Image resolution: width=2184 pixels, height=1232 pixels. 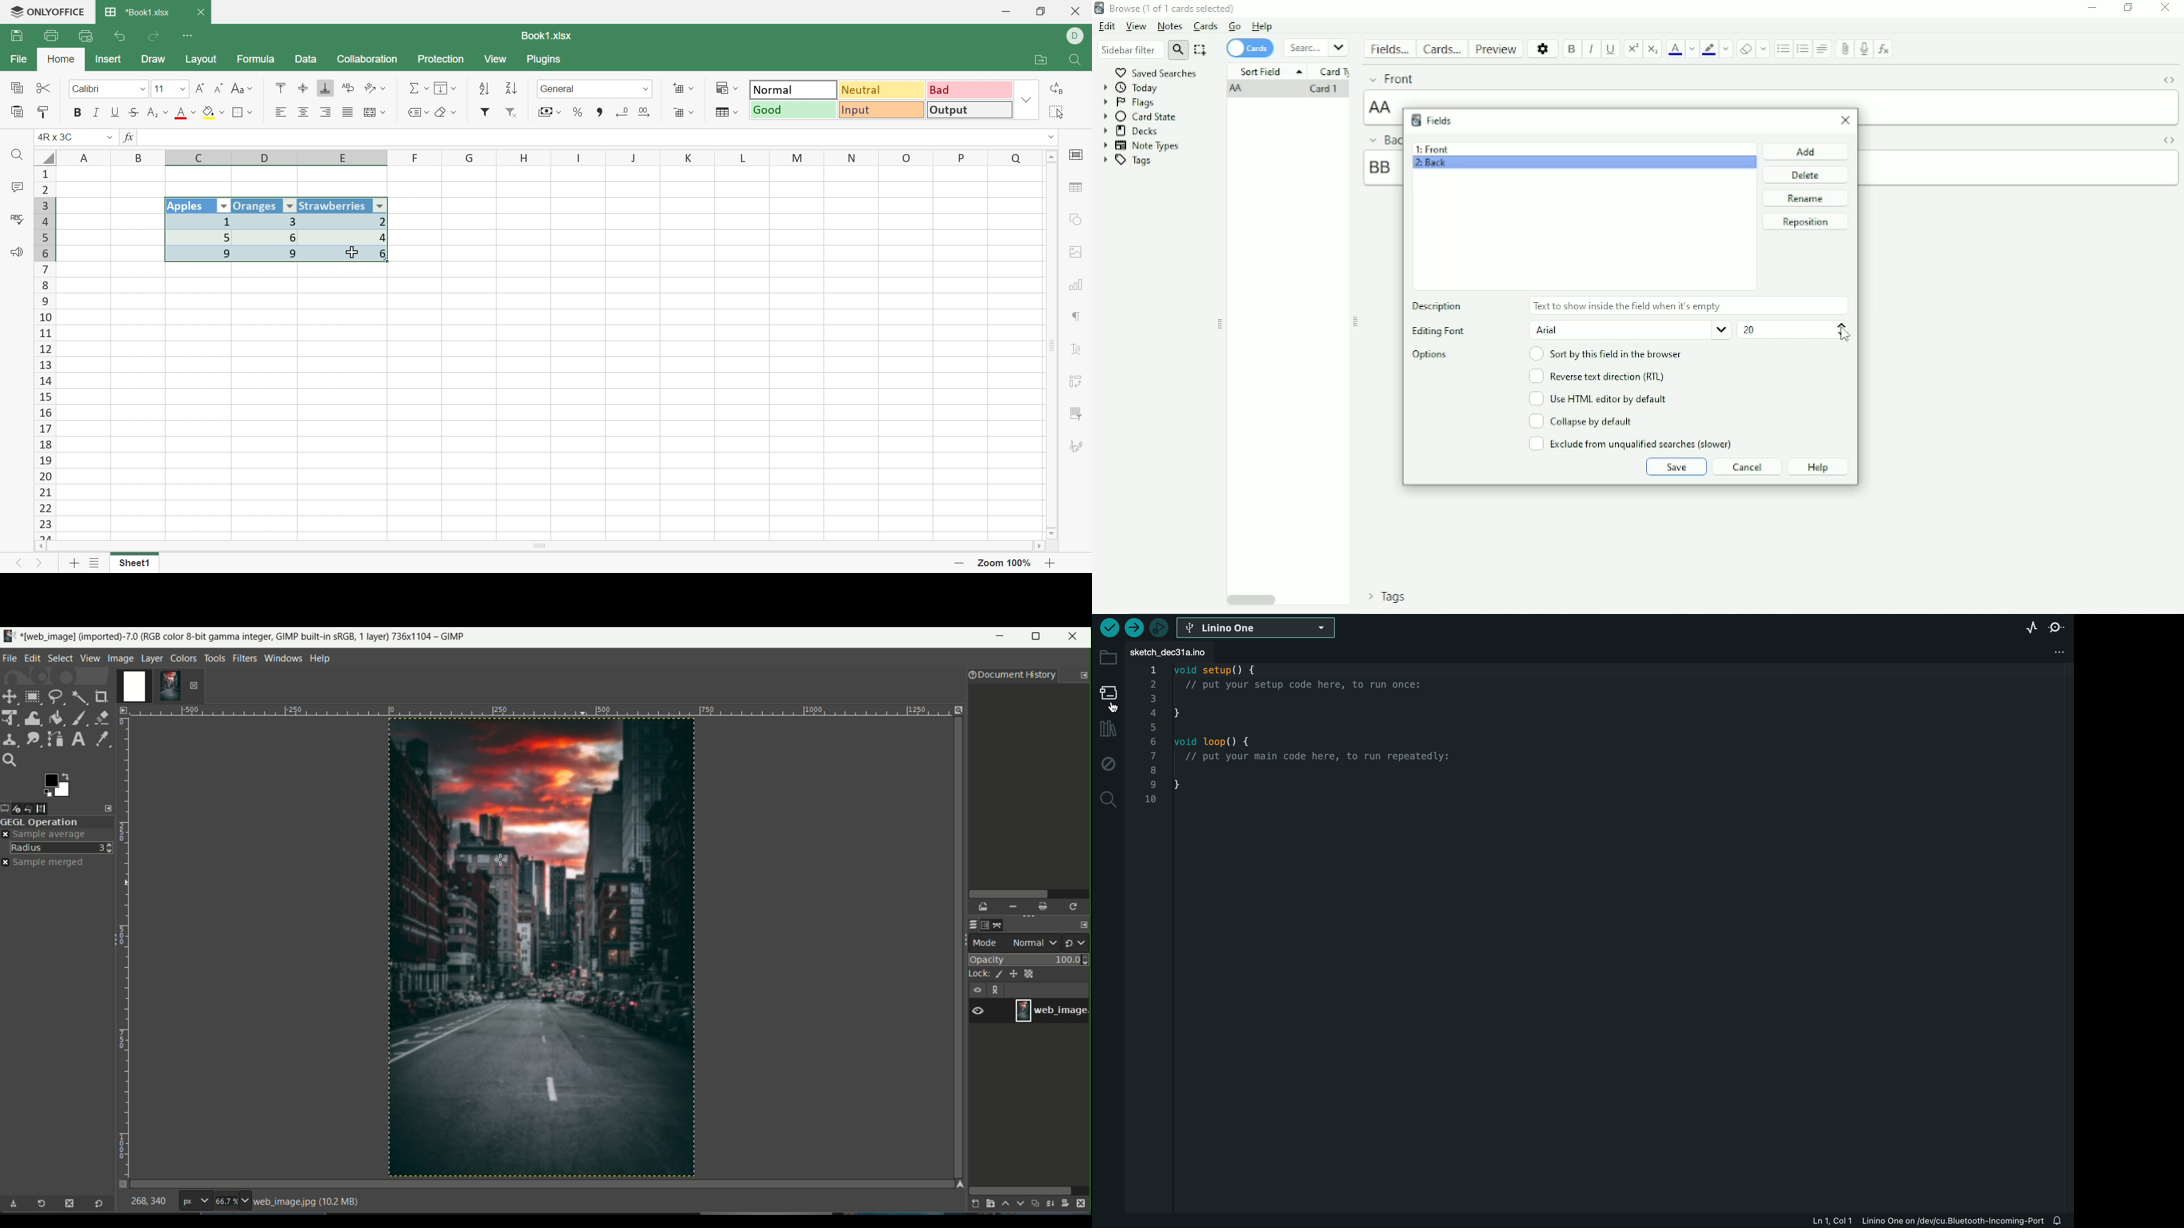 I want to click on Sidebar filter, so click(x=1143, y=49).